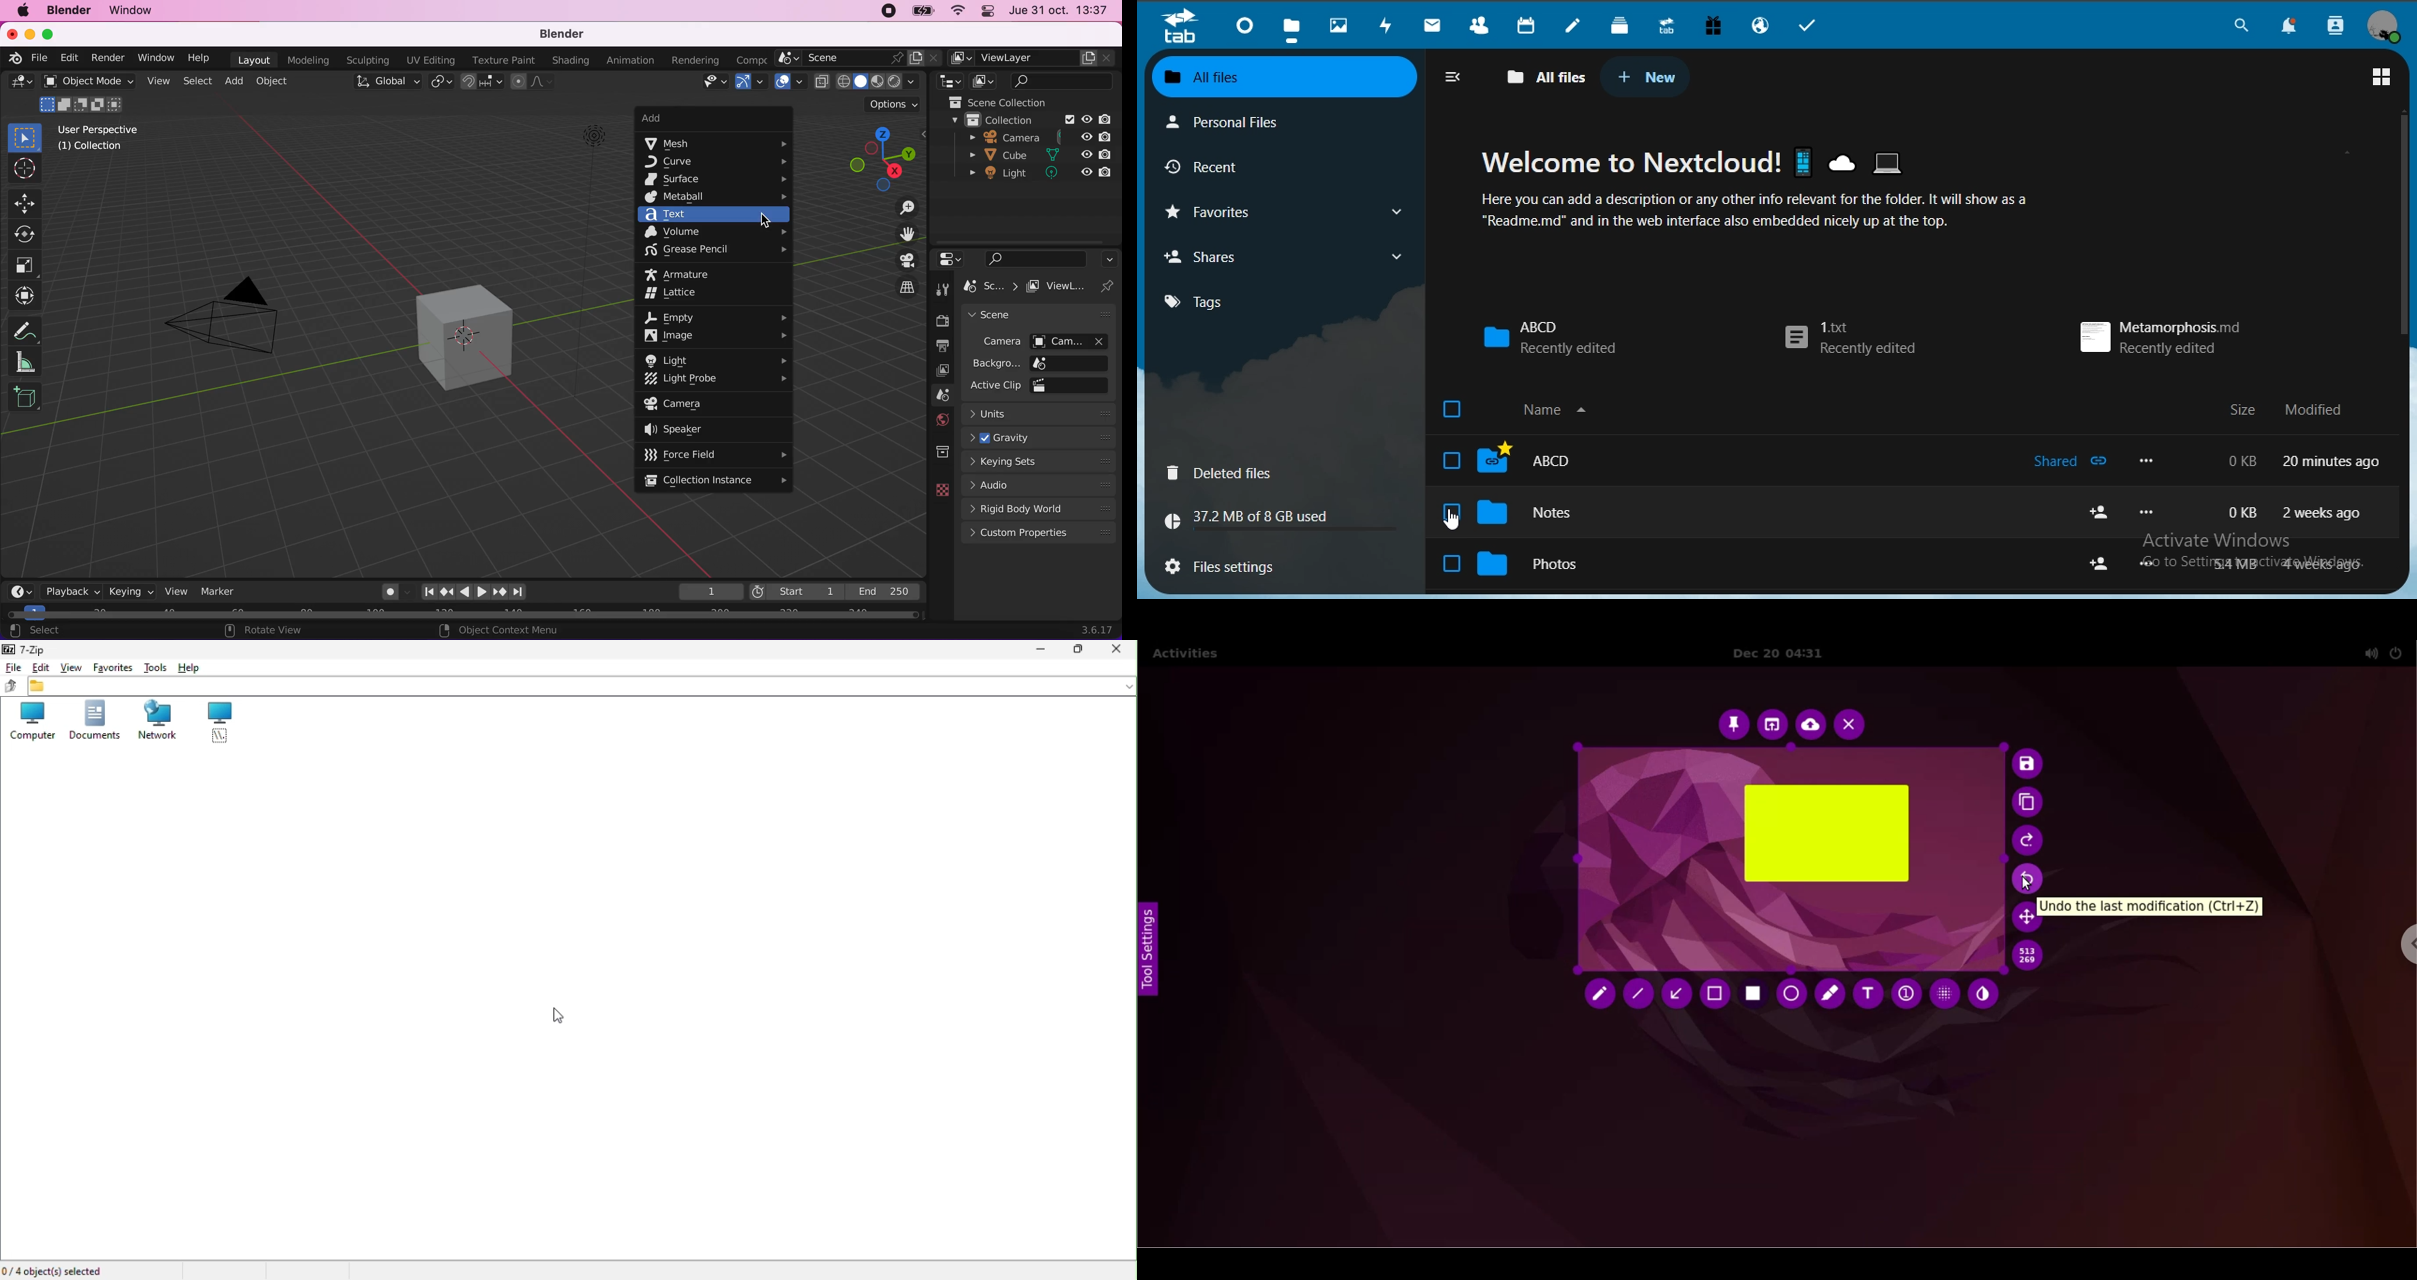 The width and height of the screenshot is (2436, 1288). What do you see at coordinates (26, 402) in the screenshot?
I see `add cube` at bounding box center [26, 402].